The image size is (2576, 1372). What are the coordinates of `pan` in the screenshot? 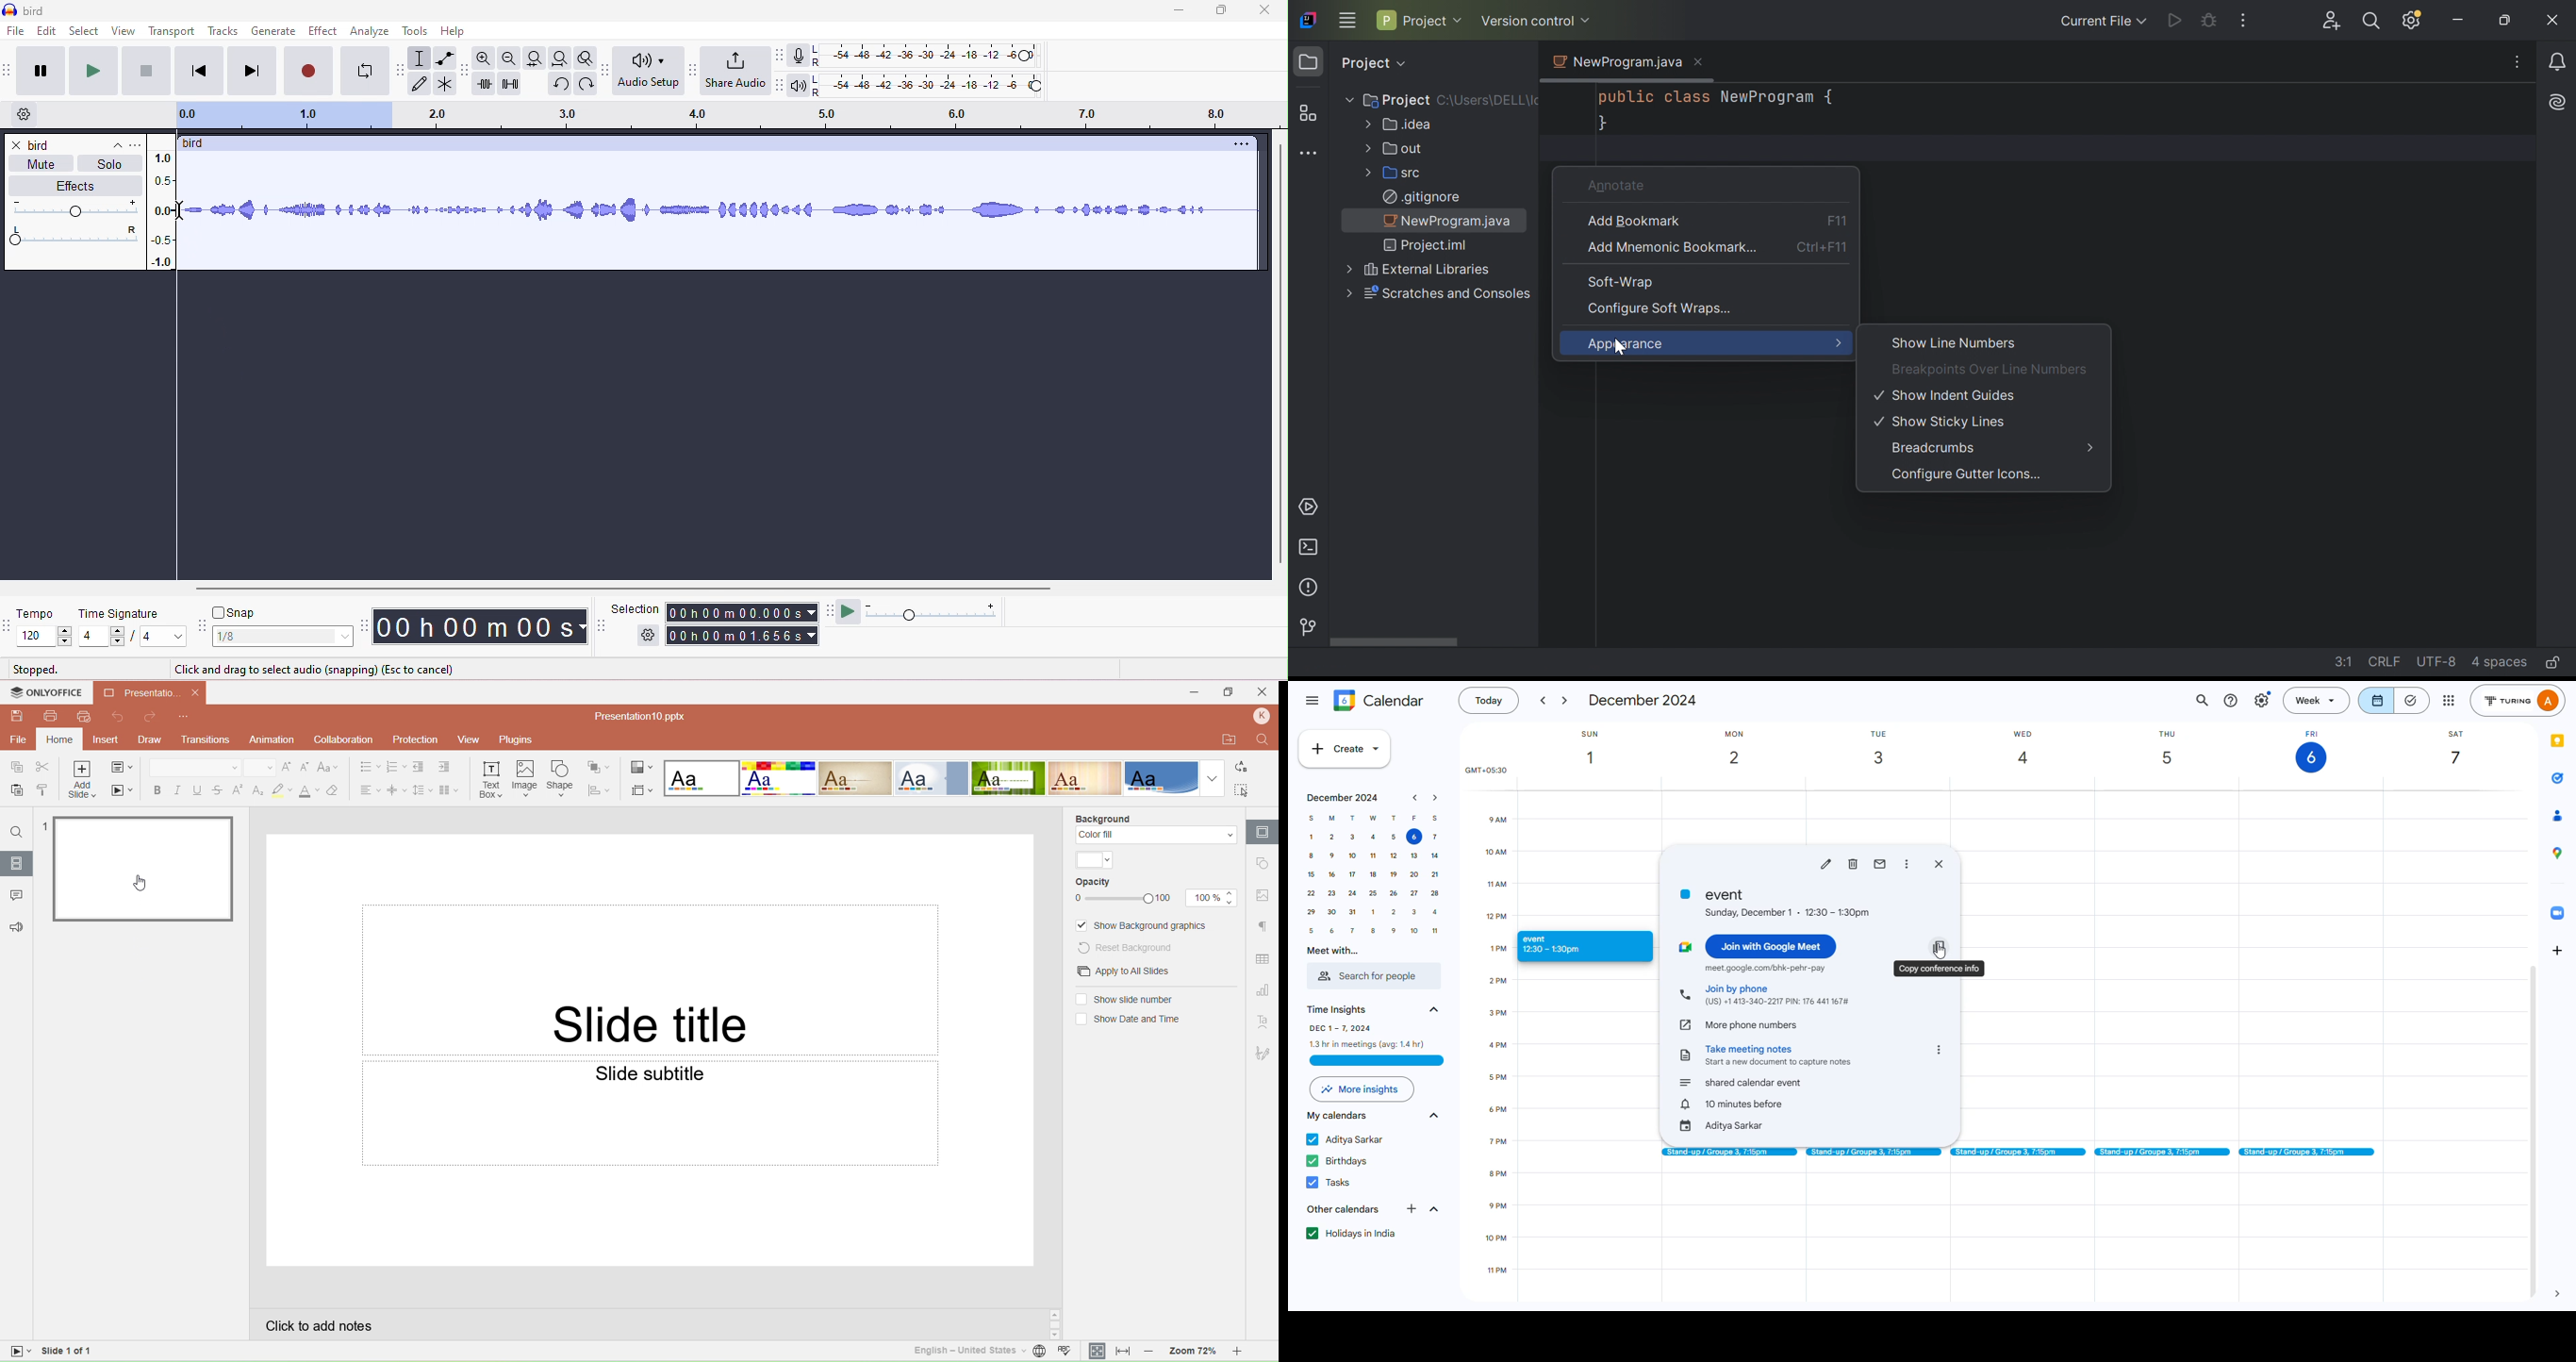 It's located at (74, 236).